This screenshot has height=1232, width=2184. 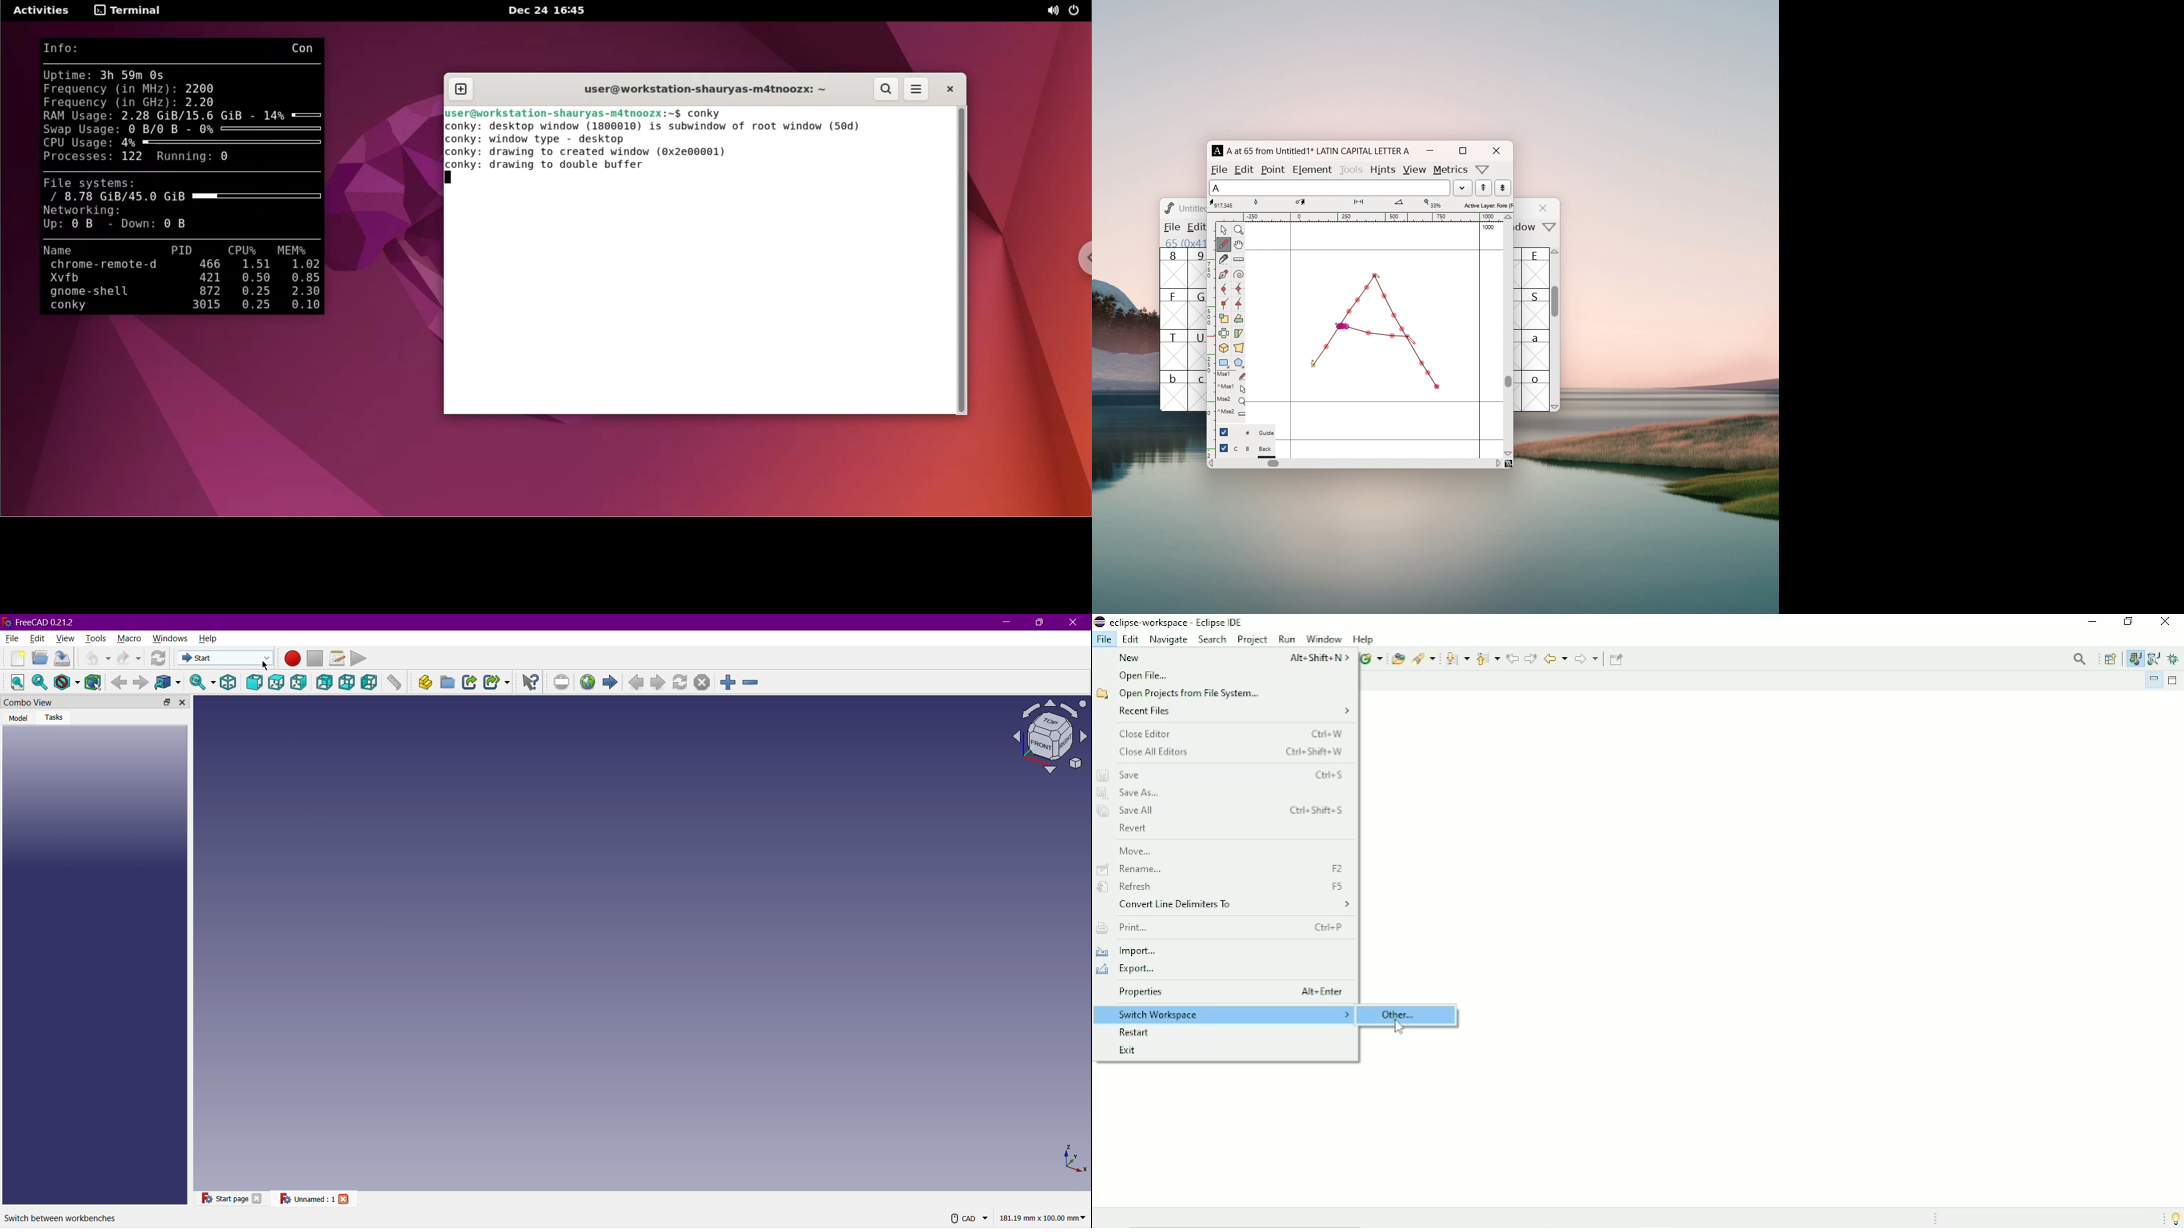 What do you see at coordinates (1231, 400) in the screenshot?
I see `Mse2` at bounding box center [1231, 400].